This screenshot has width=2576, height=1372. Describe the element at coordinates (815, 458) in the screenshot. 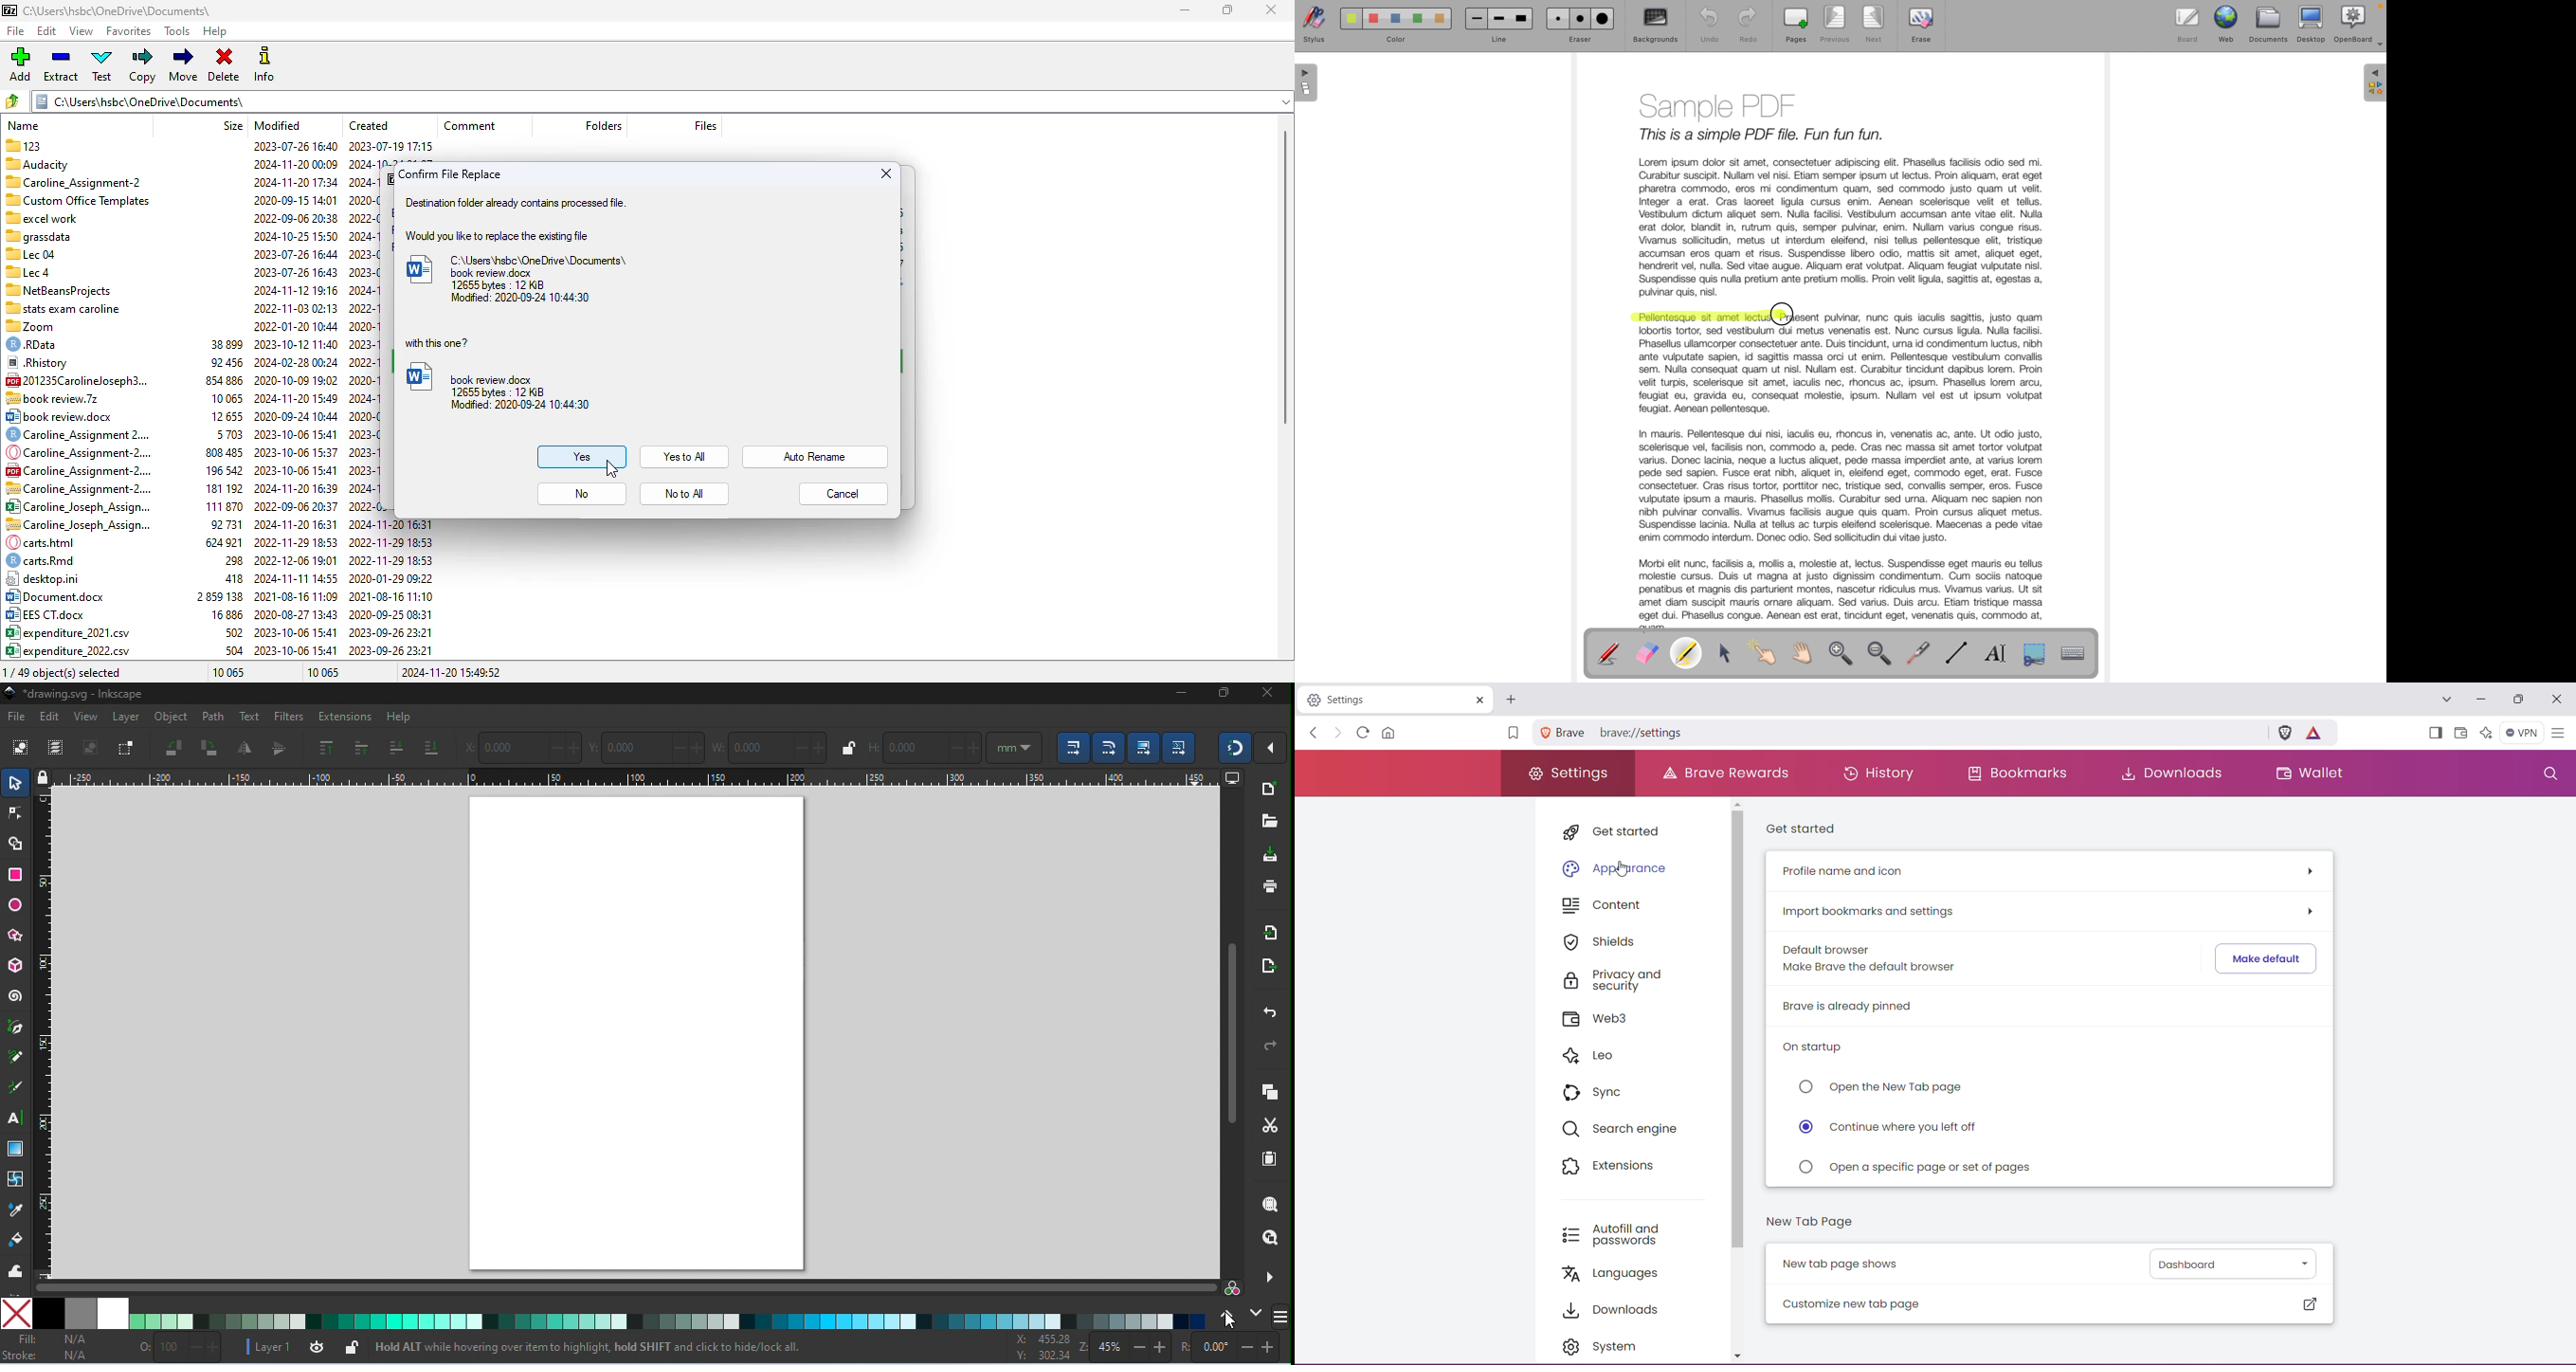

I see `auto rename` at that location.